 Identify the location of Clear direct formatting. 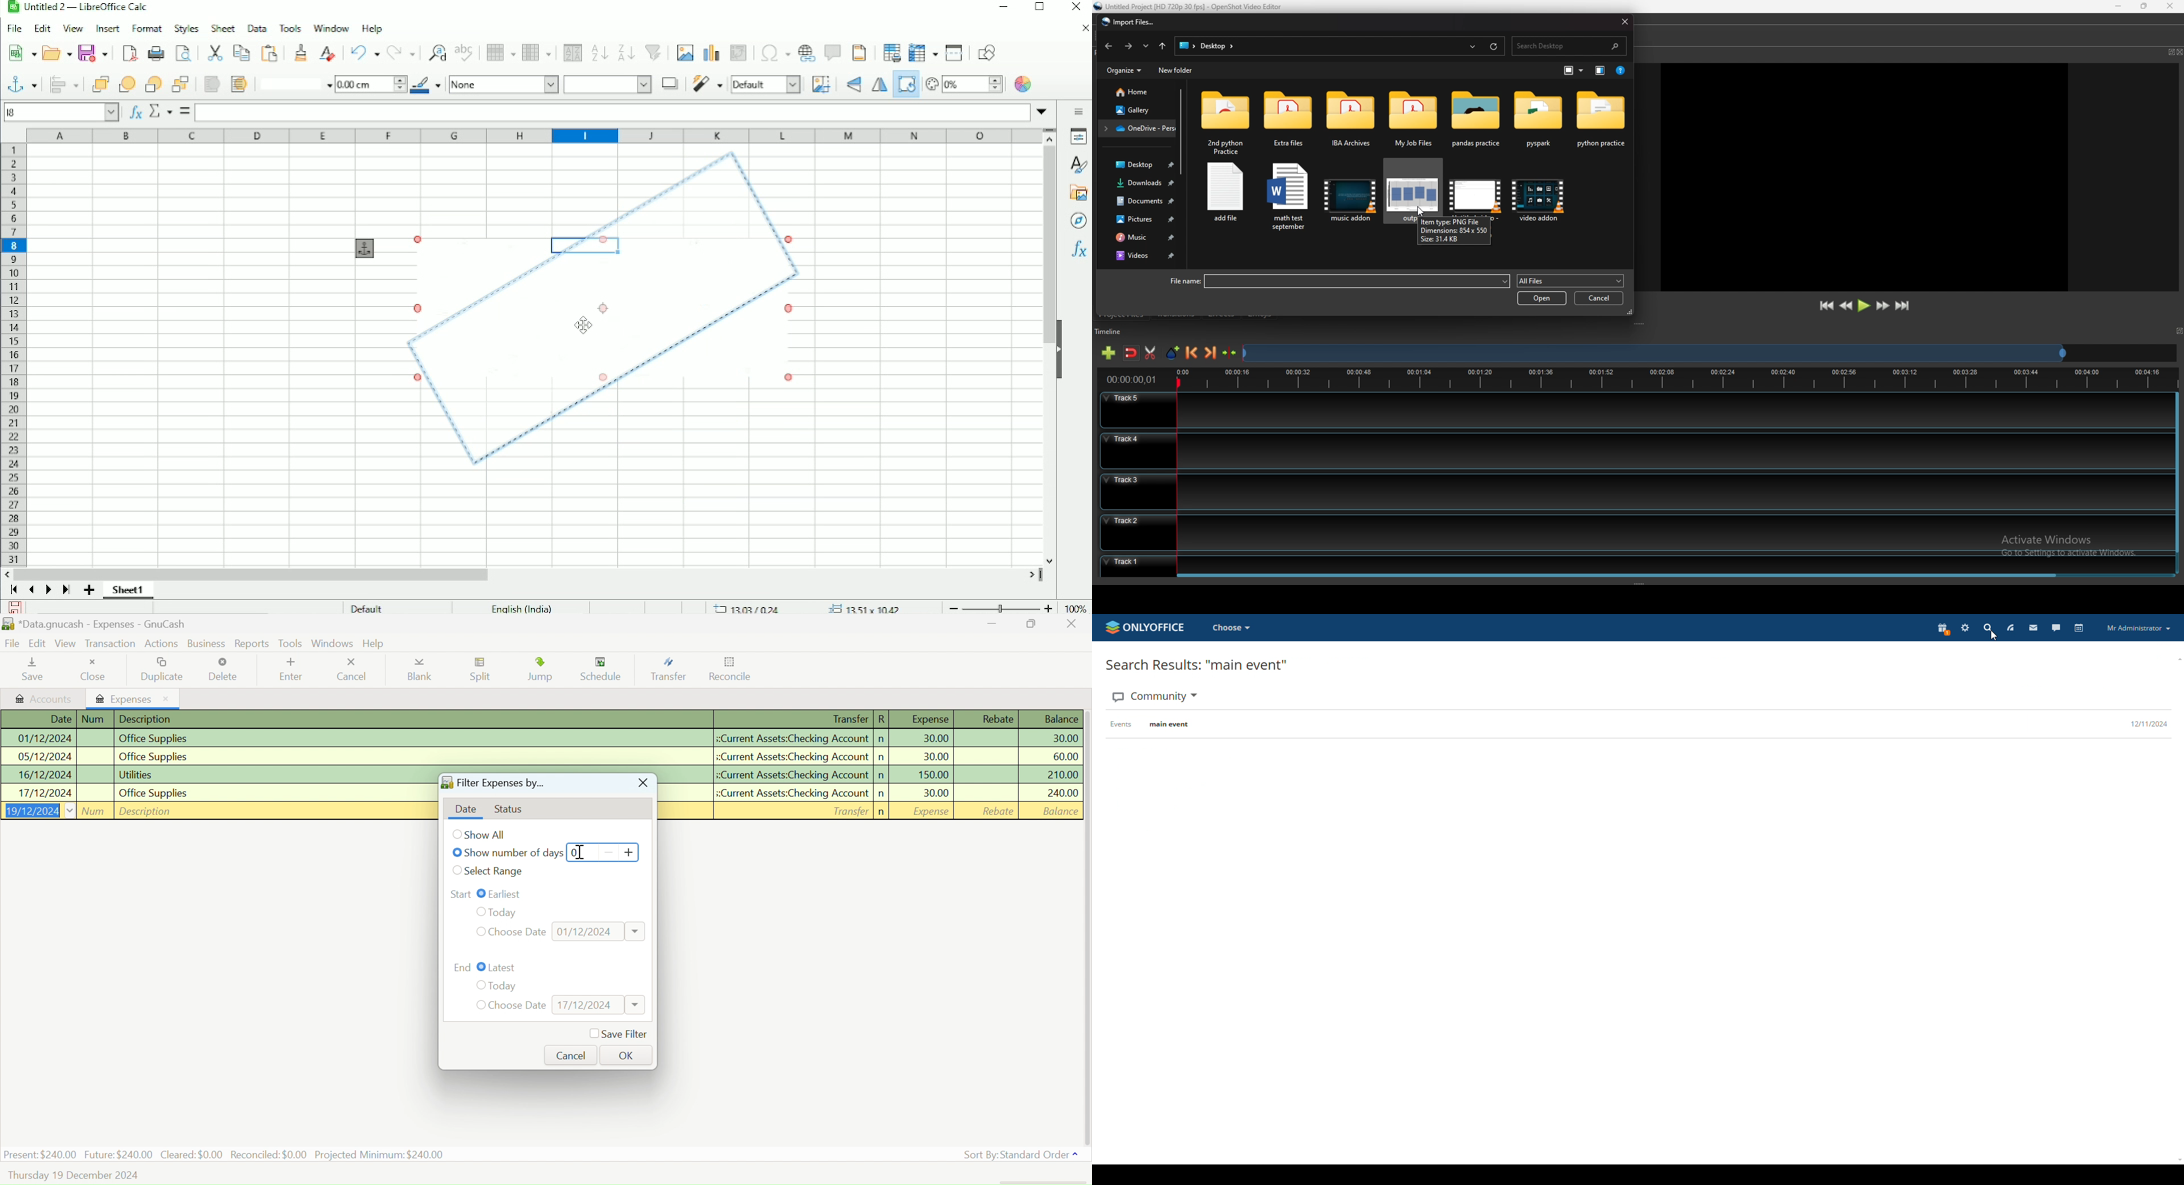
(326, 53).